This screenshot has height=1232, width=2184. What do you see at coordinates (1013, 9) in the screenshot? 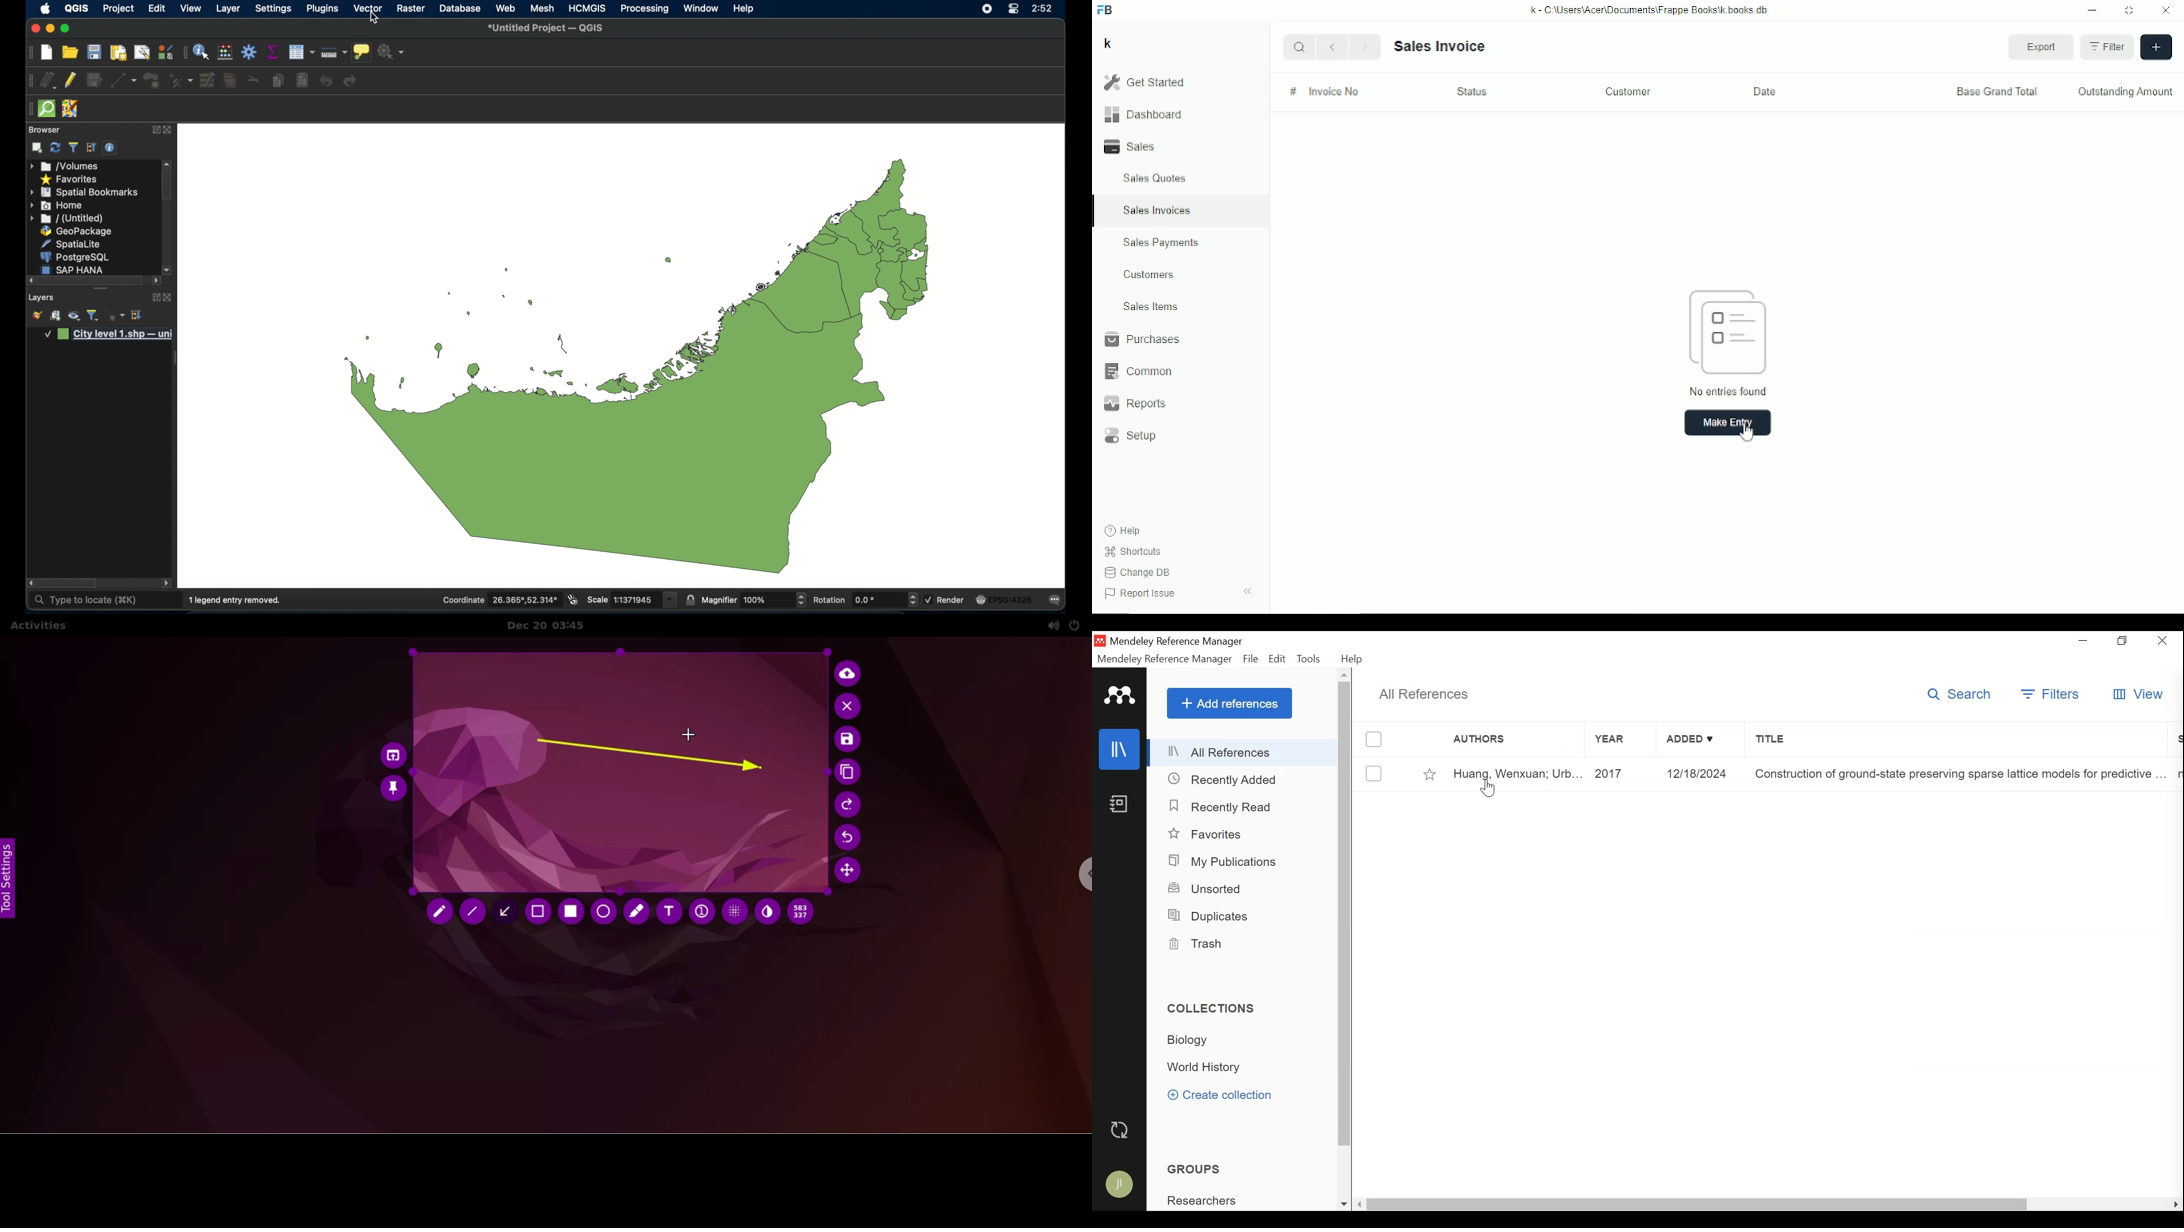
I see `control center` at bounding box center [1013, 9].